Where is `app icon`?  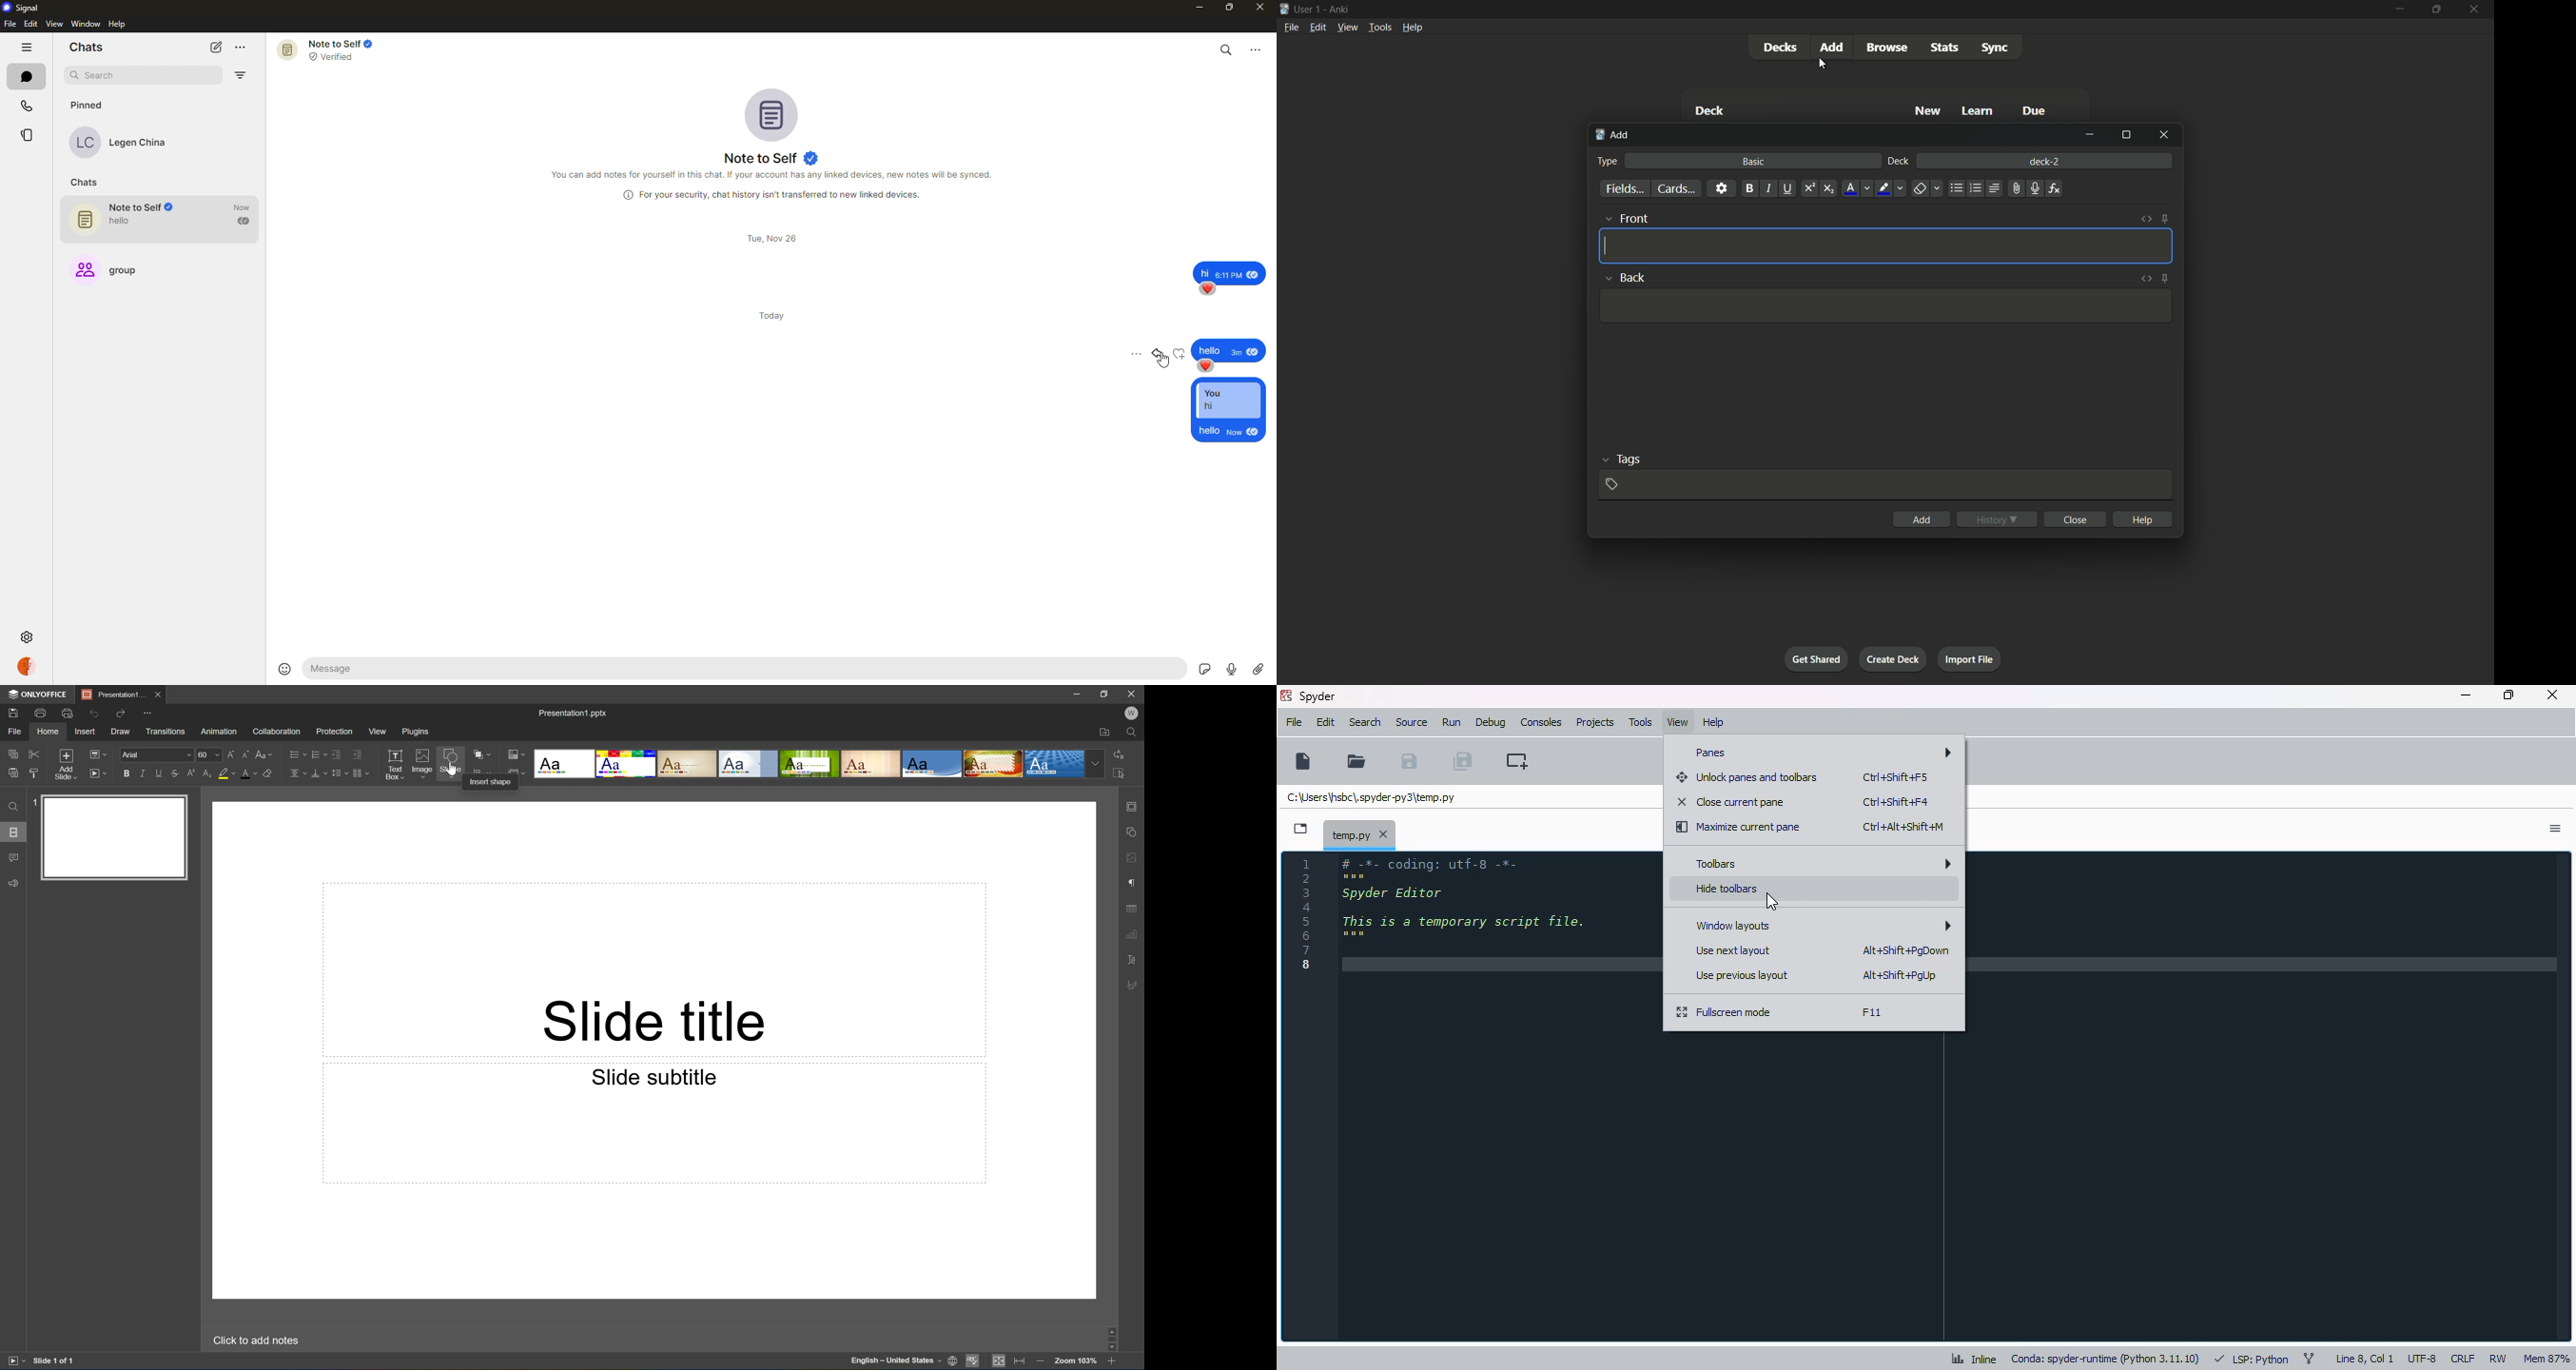
app icon is located at coordinates (1284, 10).